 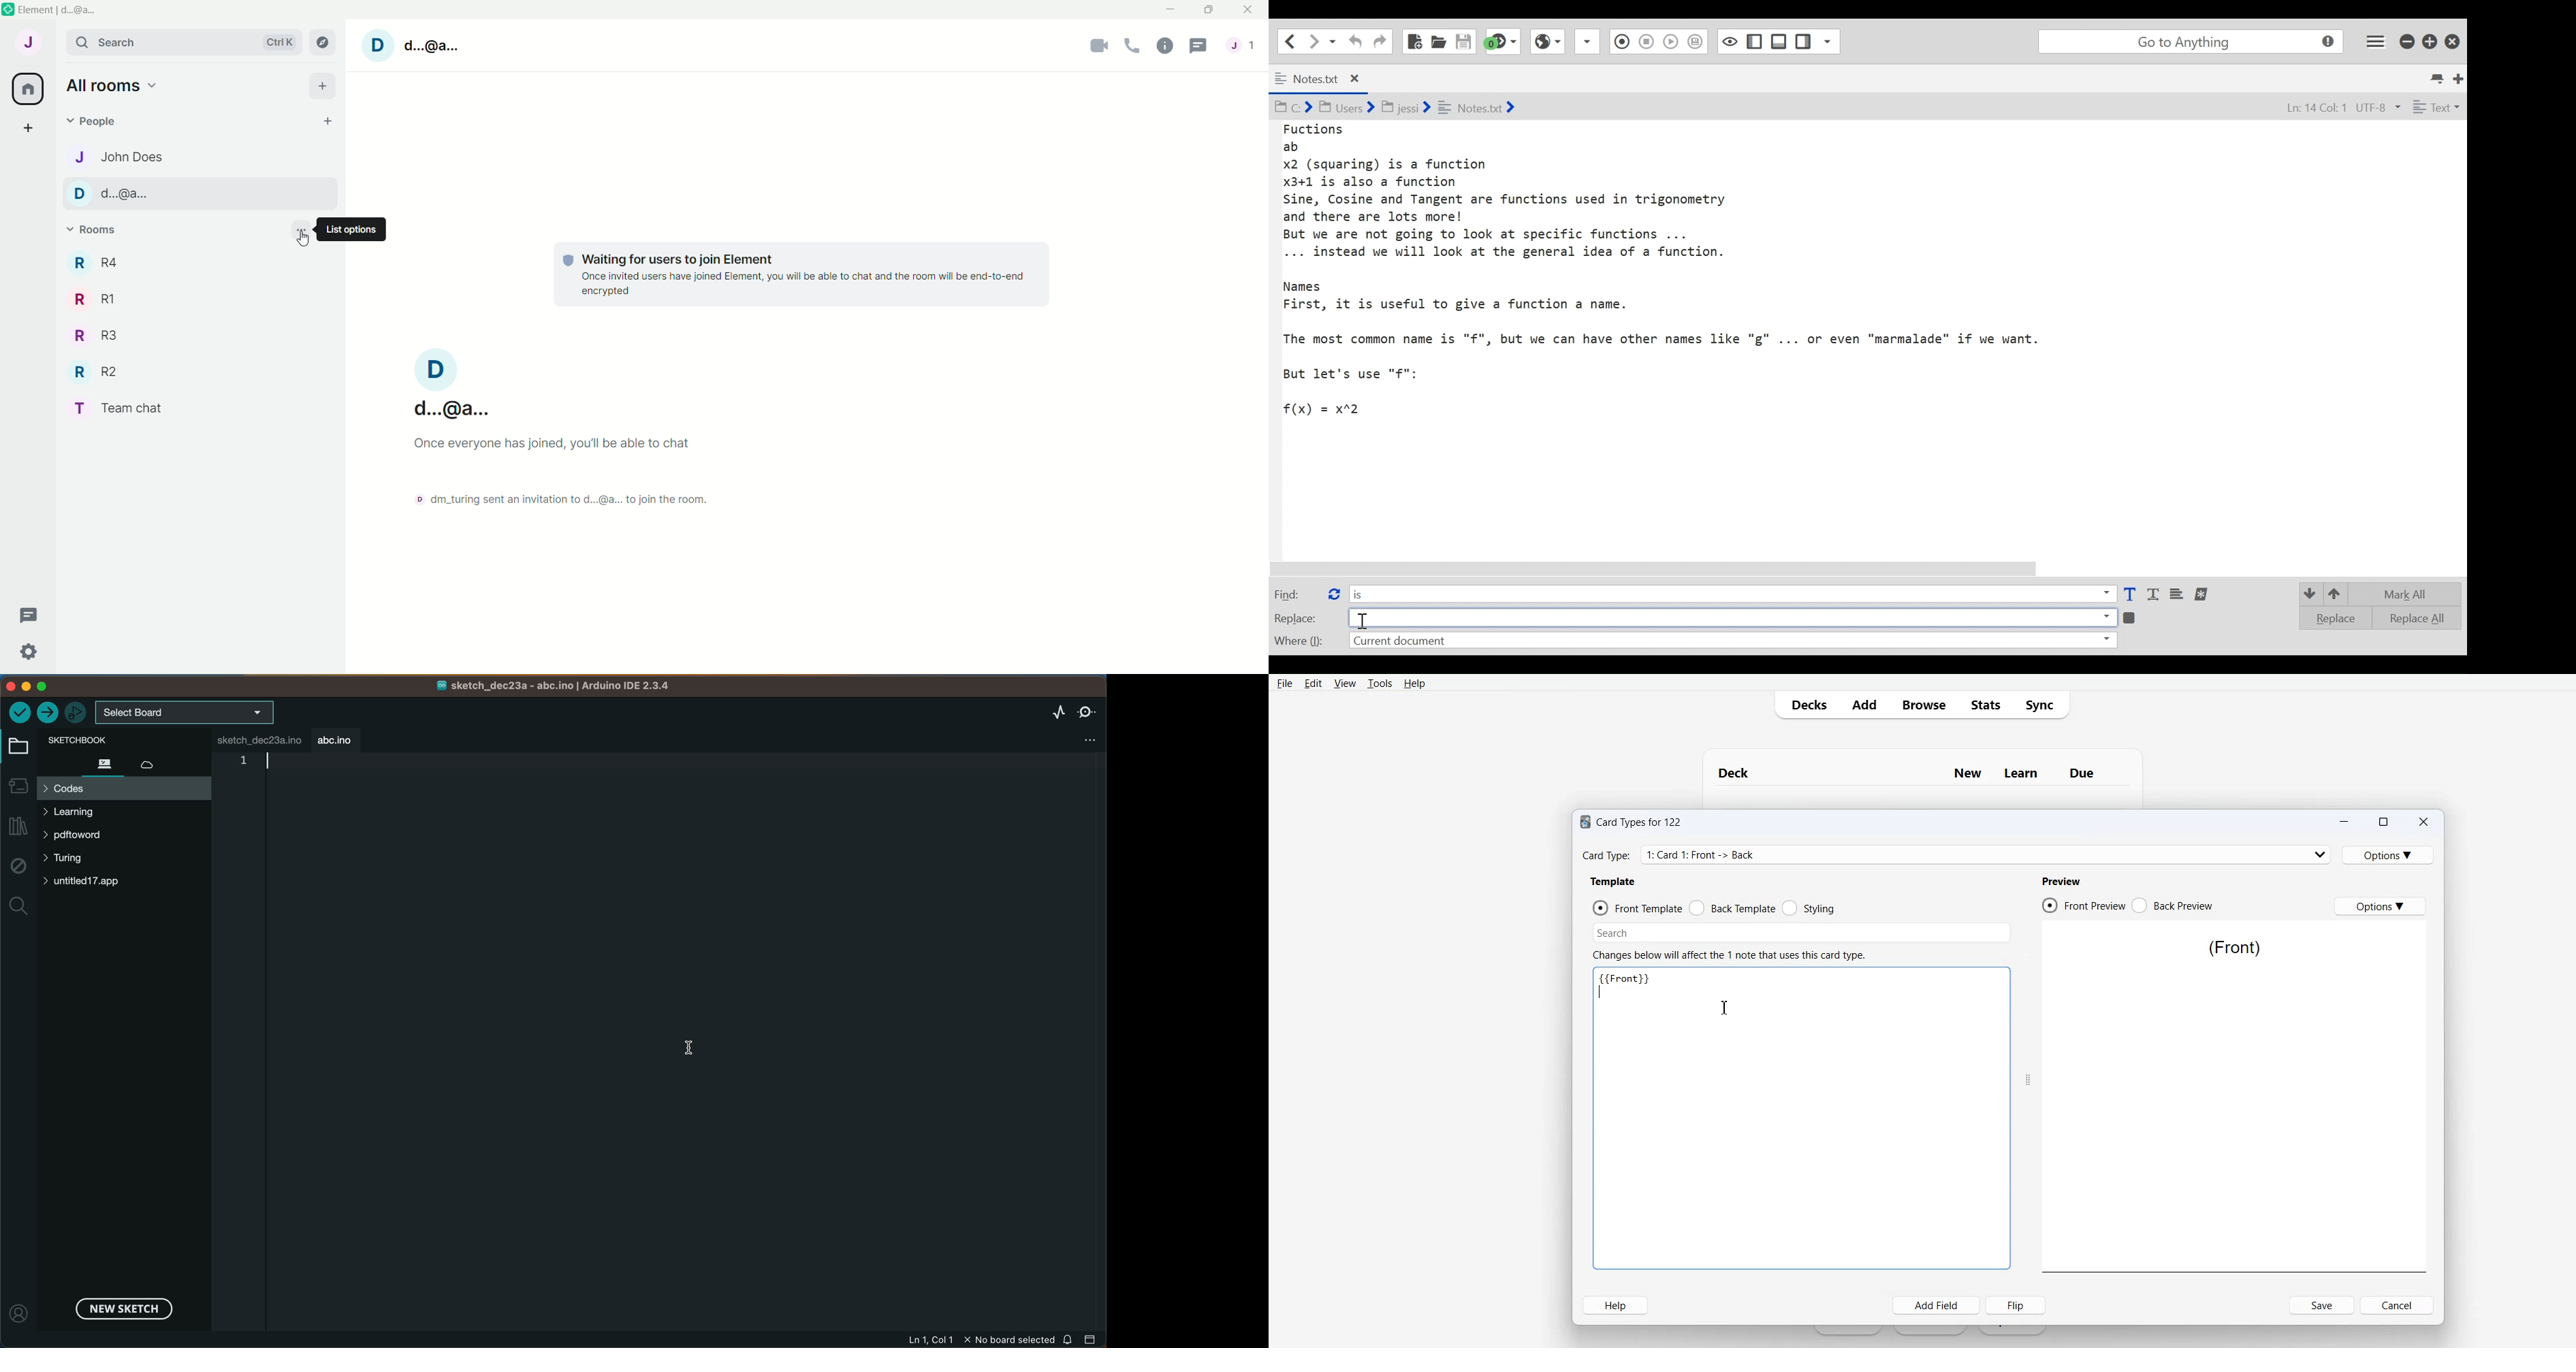 What do you see at coordinates (1380, 683) in the screenshot?
I see `Tools` at bounding box center [1380, 683].